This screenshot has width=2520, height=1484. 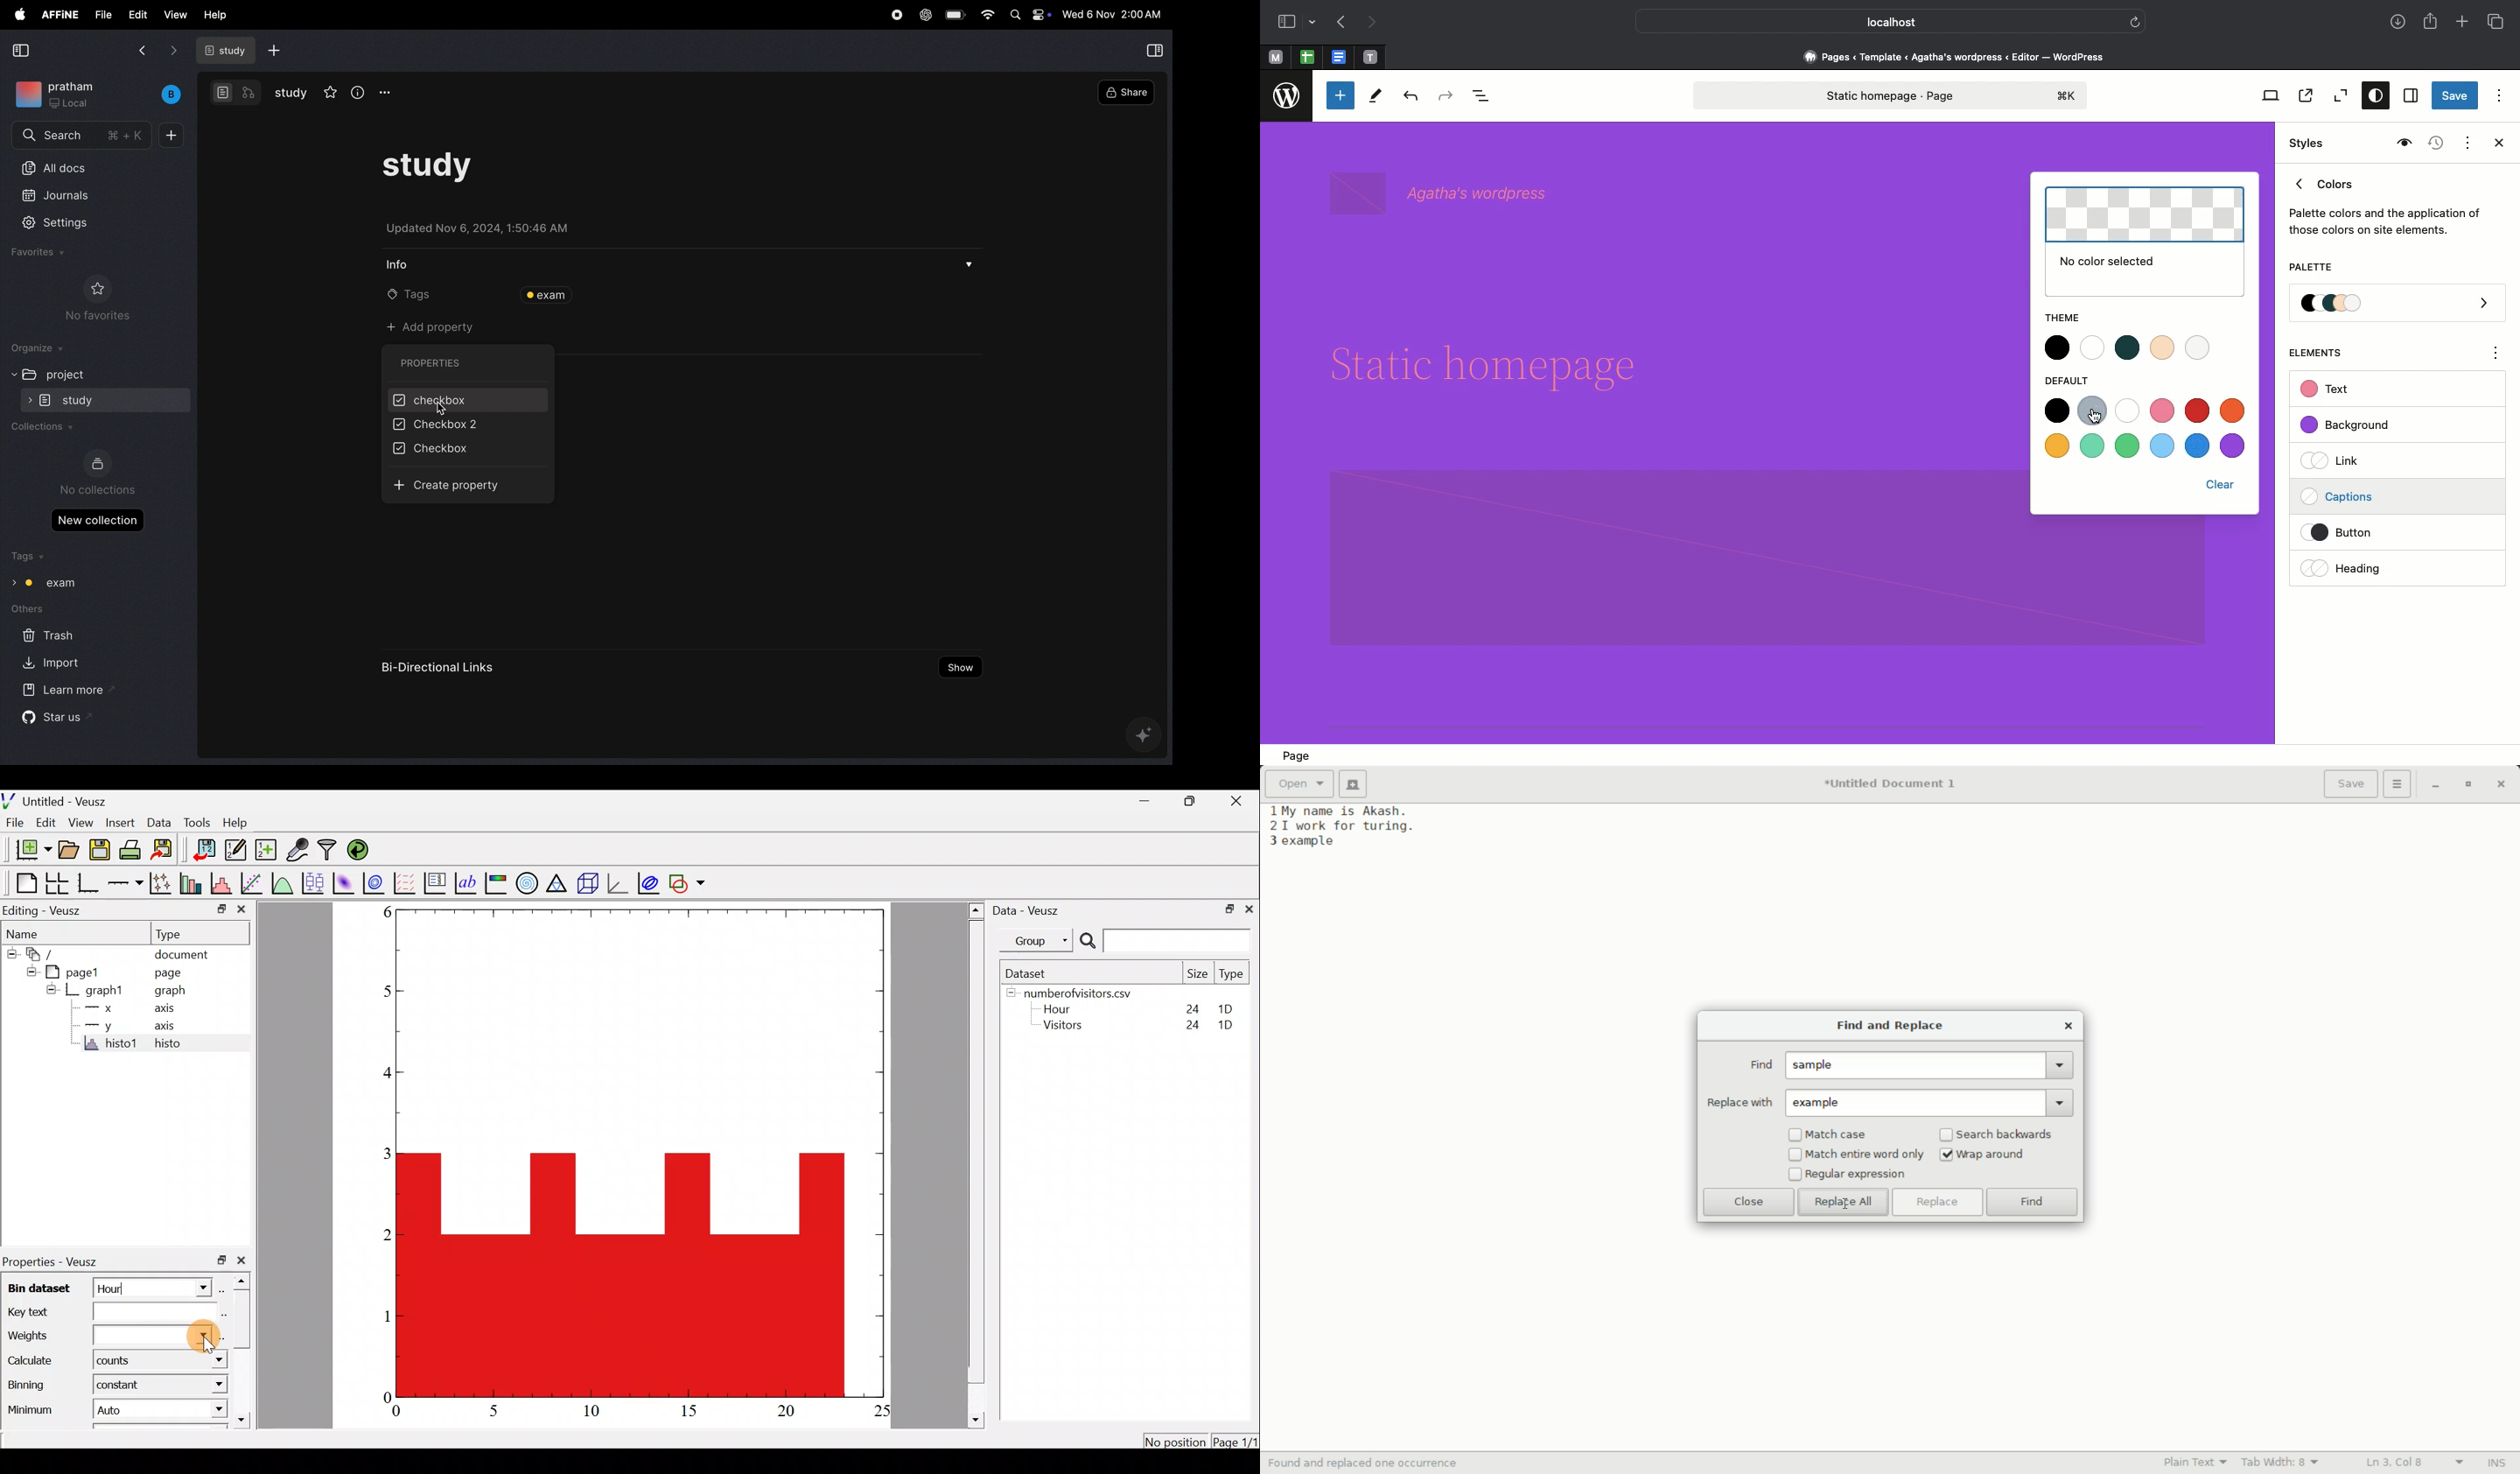 I want to click on All docs, so click(x=67, y=168).